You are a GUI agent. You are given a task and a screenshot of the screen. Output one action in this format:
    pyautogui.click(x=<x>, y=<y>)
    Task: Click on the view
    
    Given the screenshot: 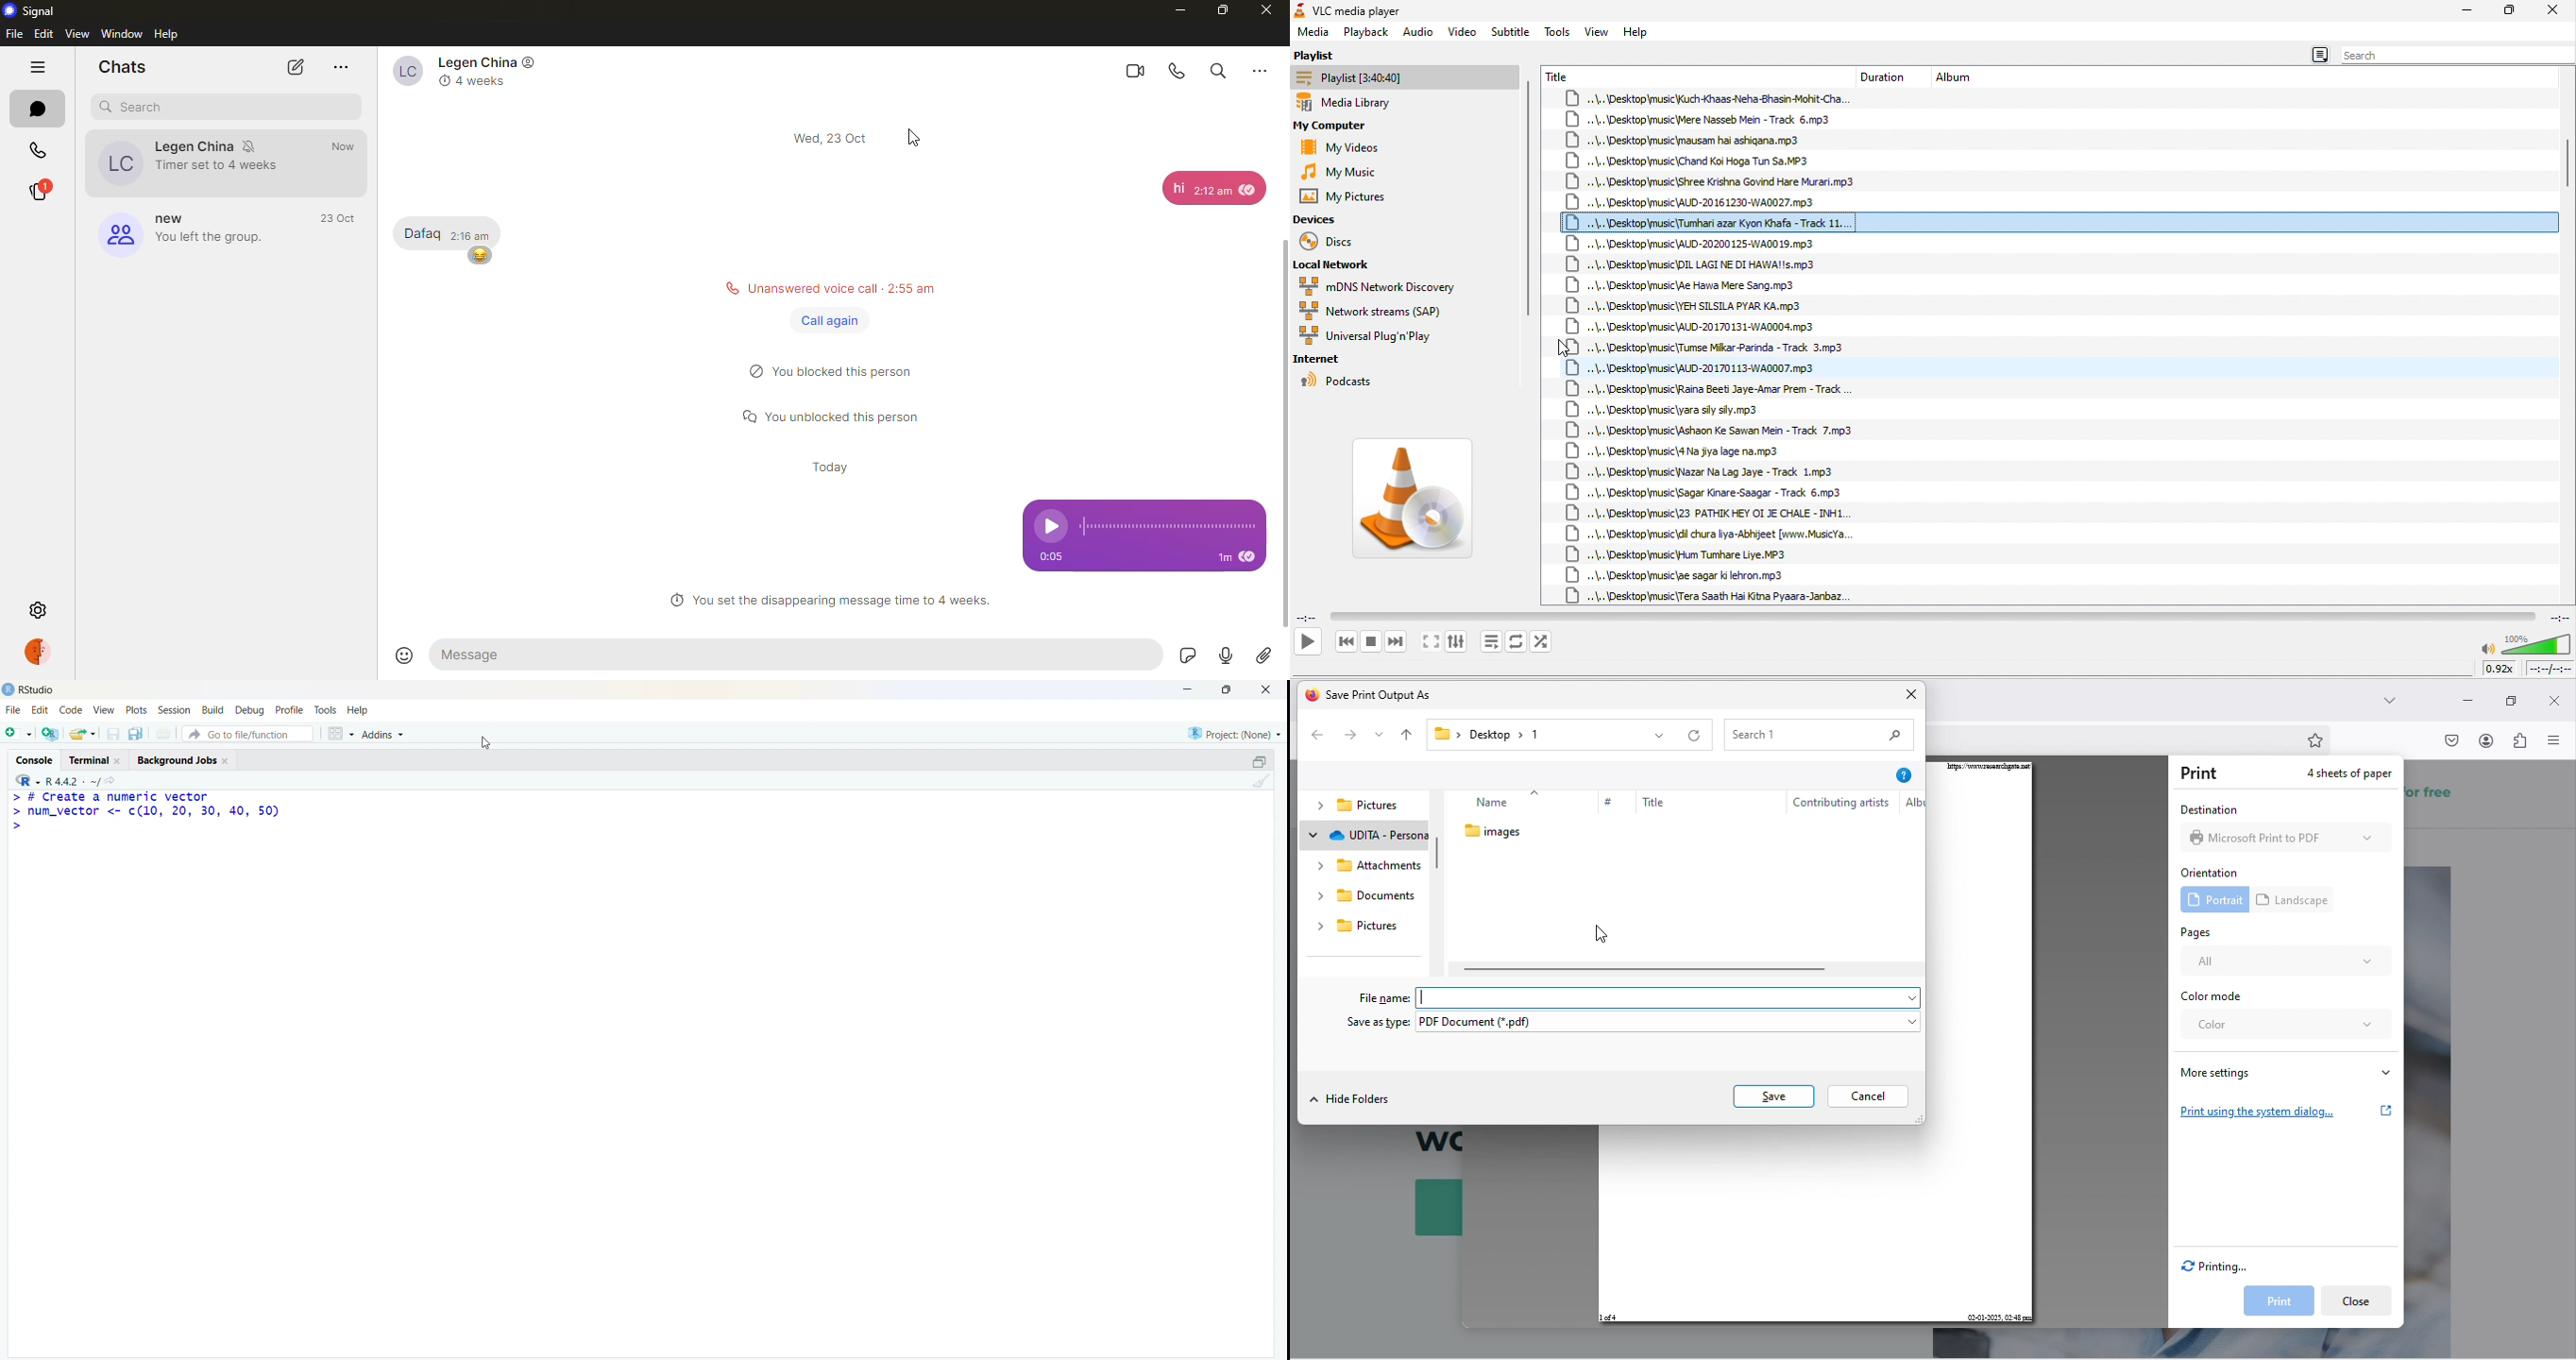 What is the action you would take?
    pyautogui.click(x=1598, y=31)
    